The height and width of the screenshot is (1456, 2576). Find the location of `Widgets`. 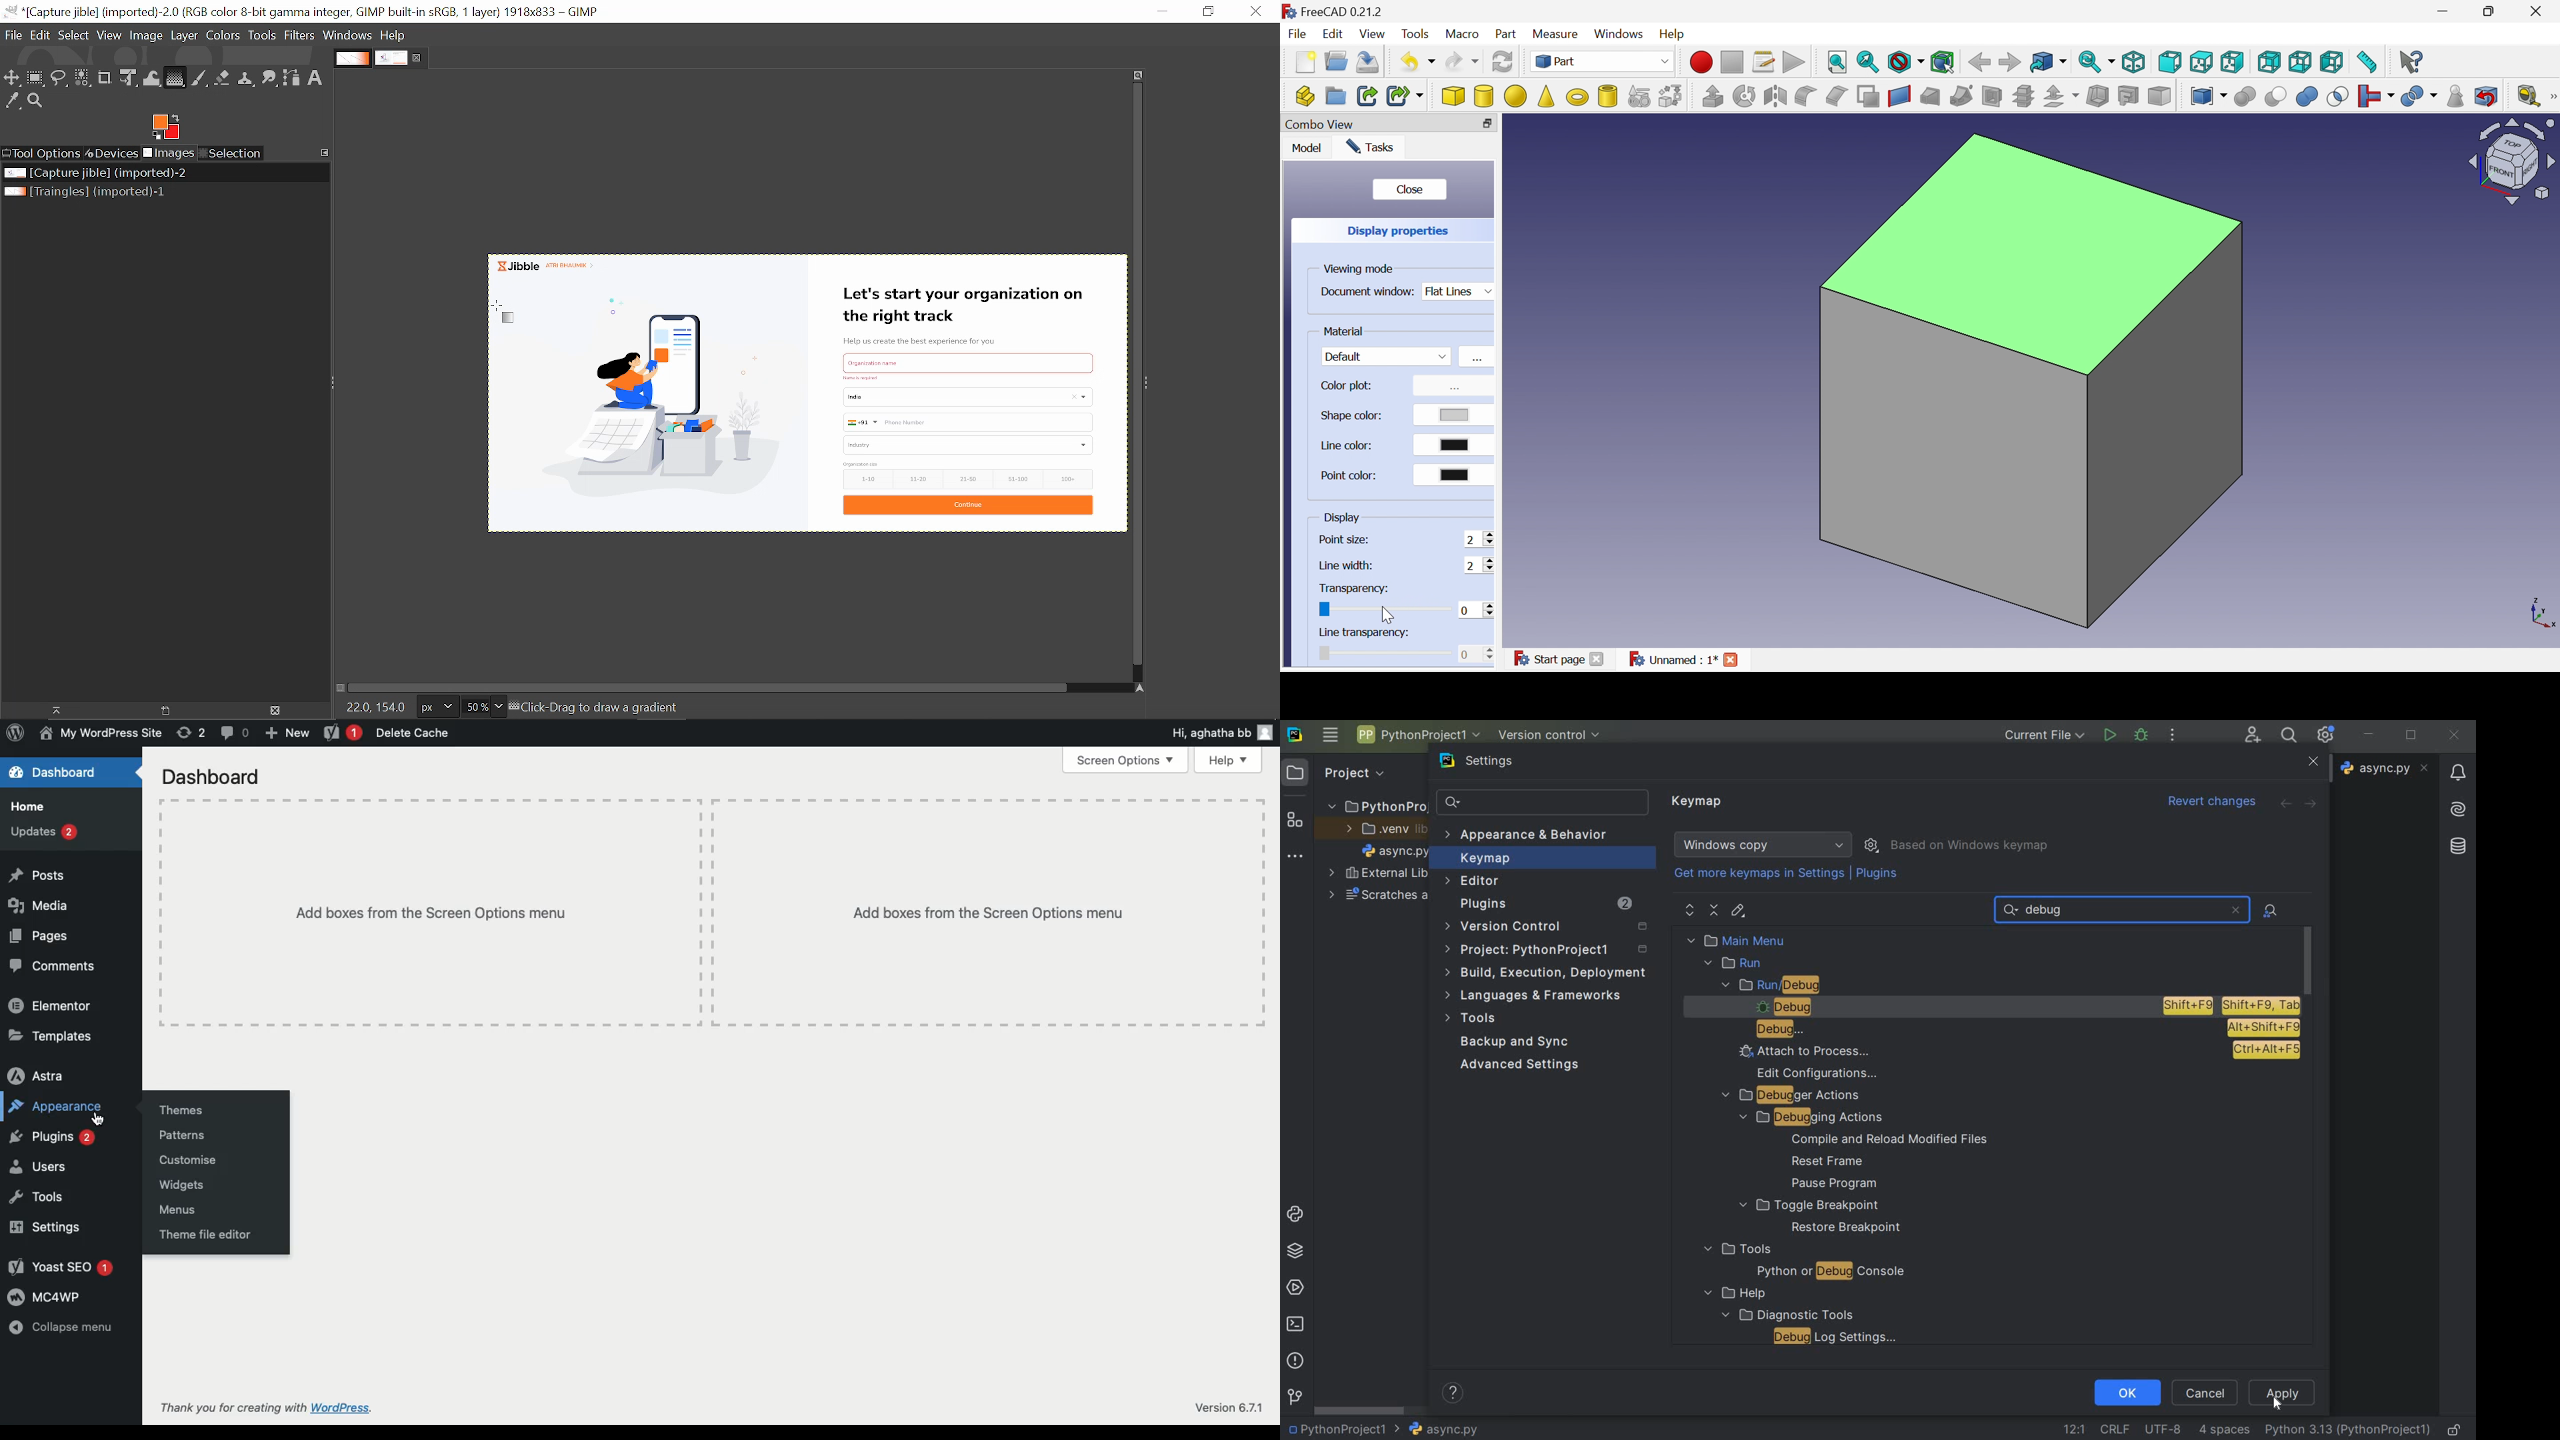

Widgets is located at coordinates (182, 1187).